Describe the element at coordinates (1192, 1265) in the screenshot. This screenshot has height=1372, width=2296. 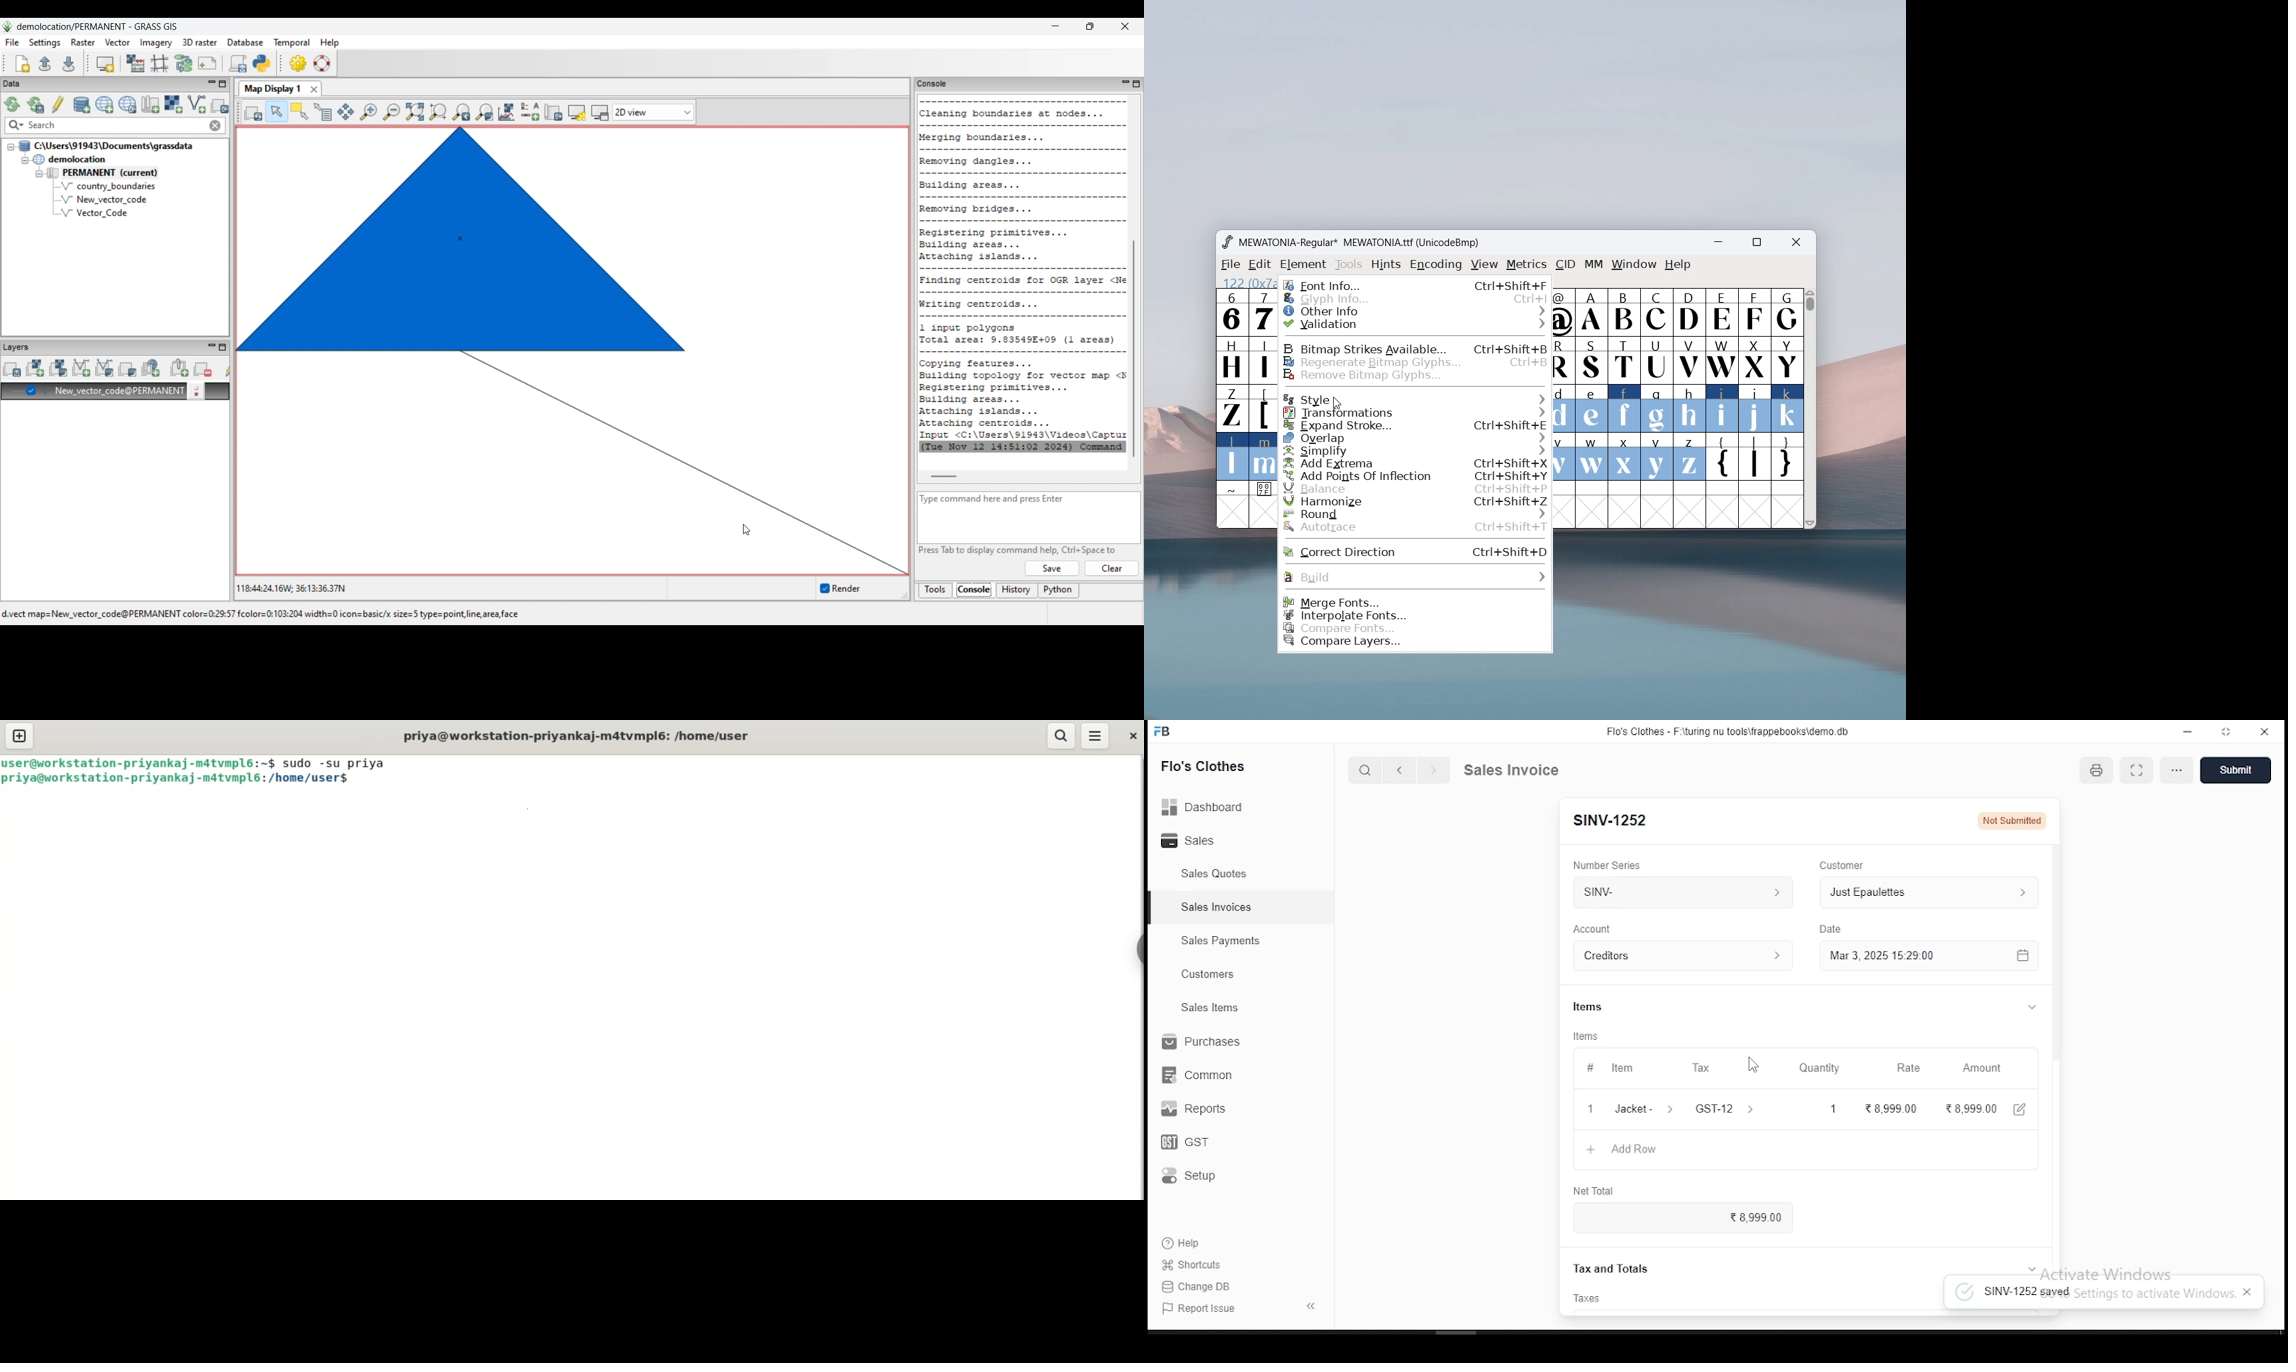
I see `shortouts` at that location.